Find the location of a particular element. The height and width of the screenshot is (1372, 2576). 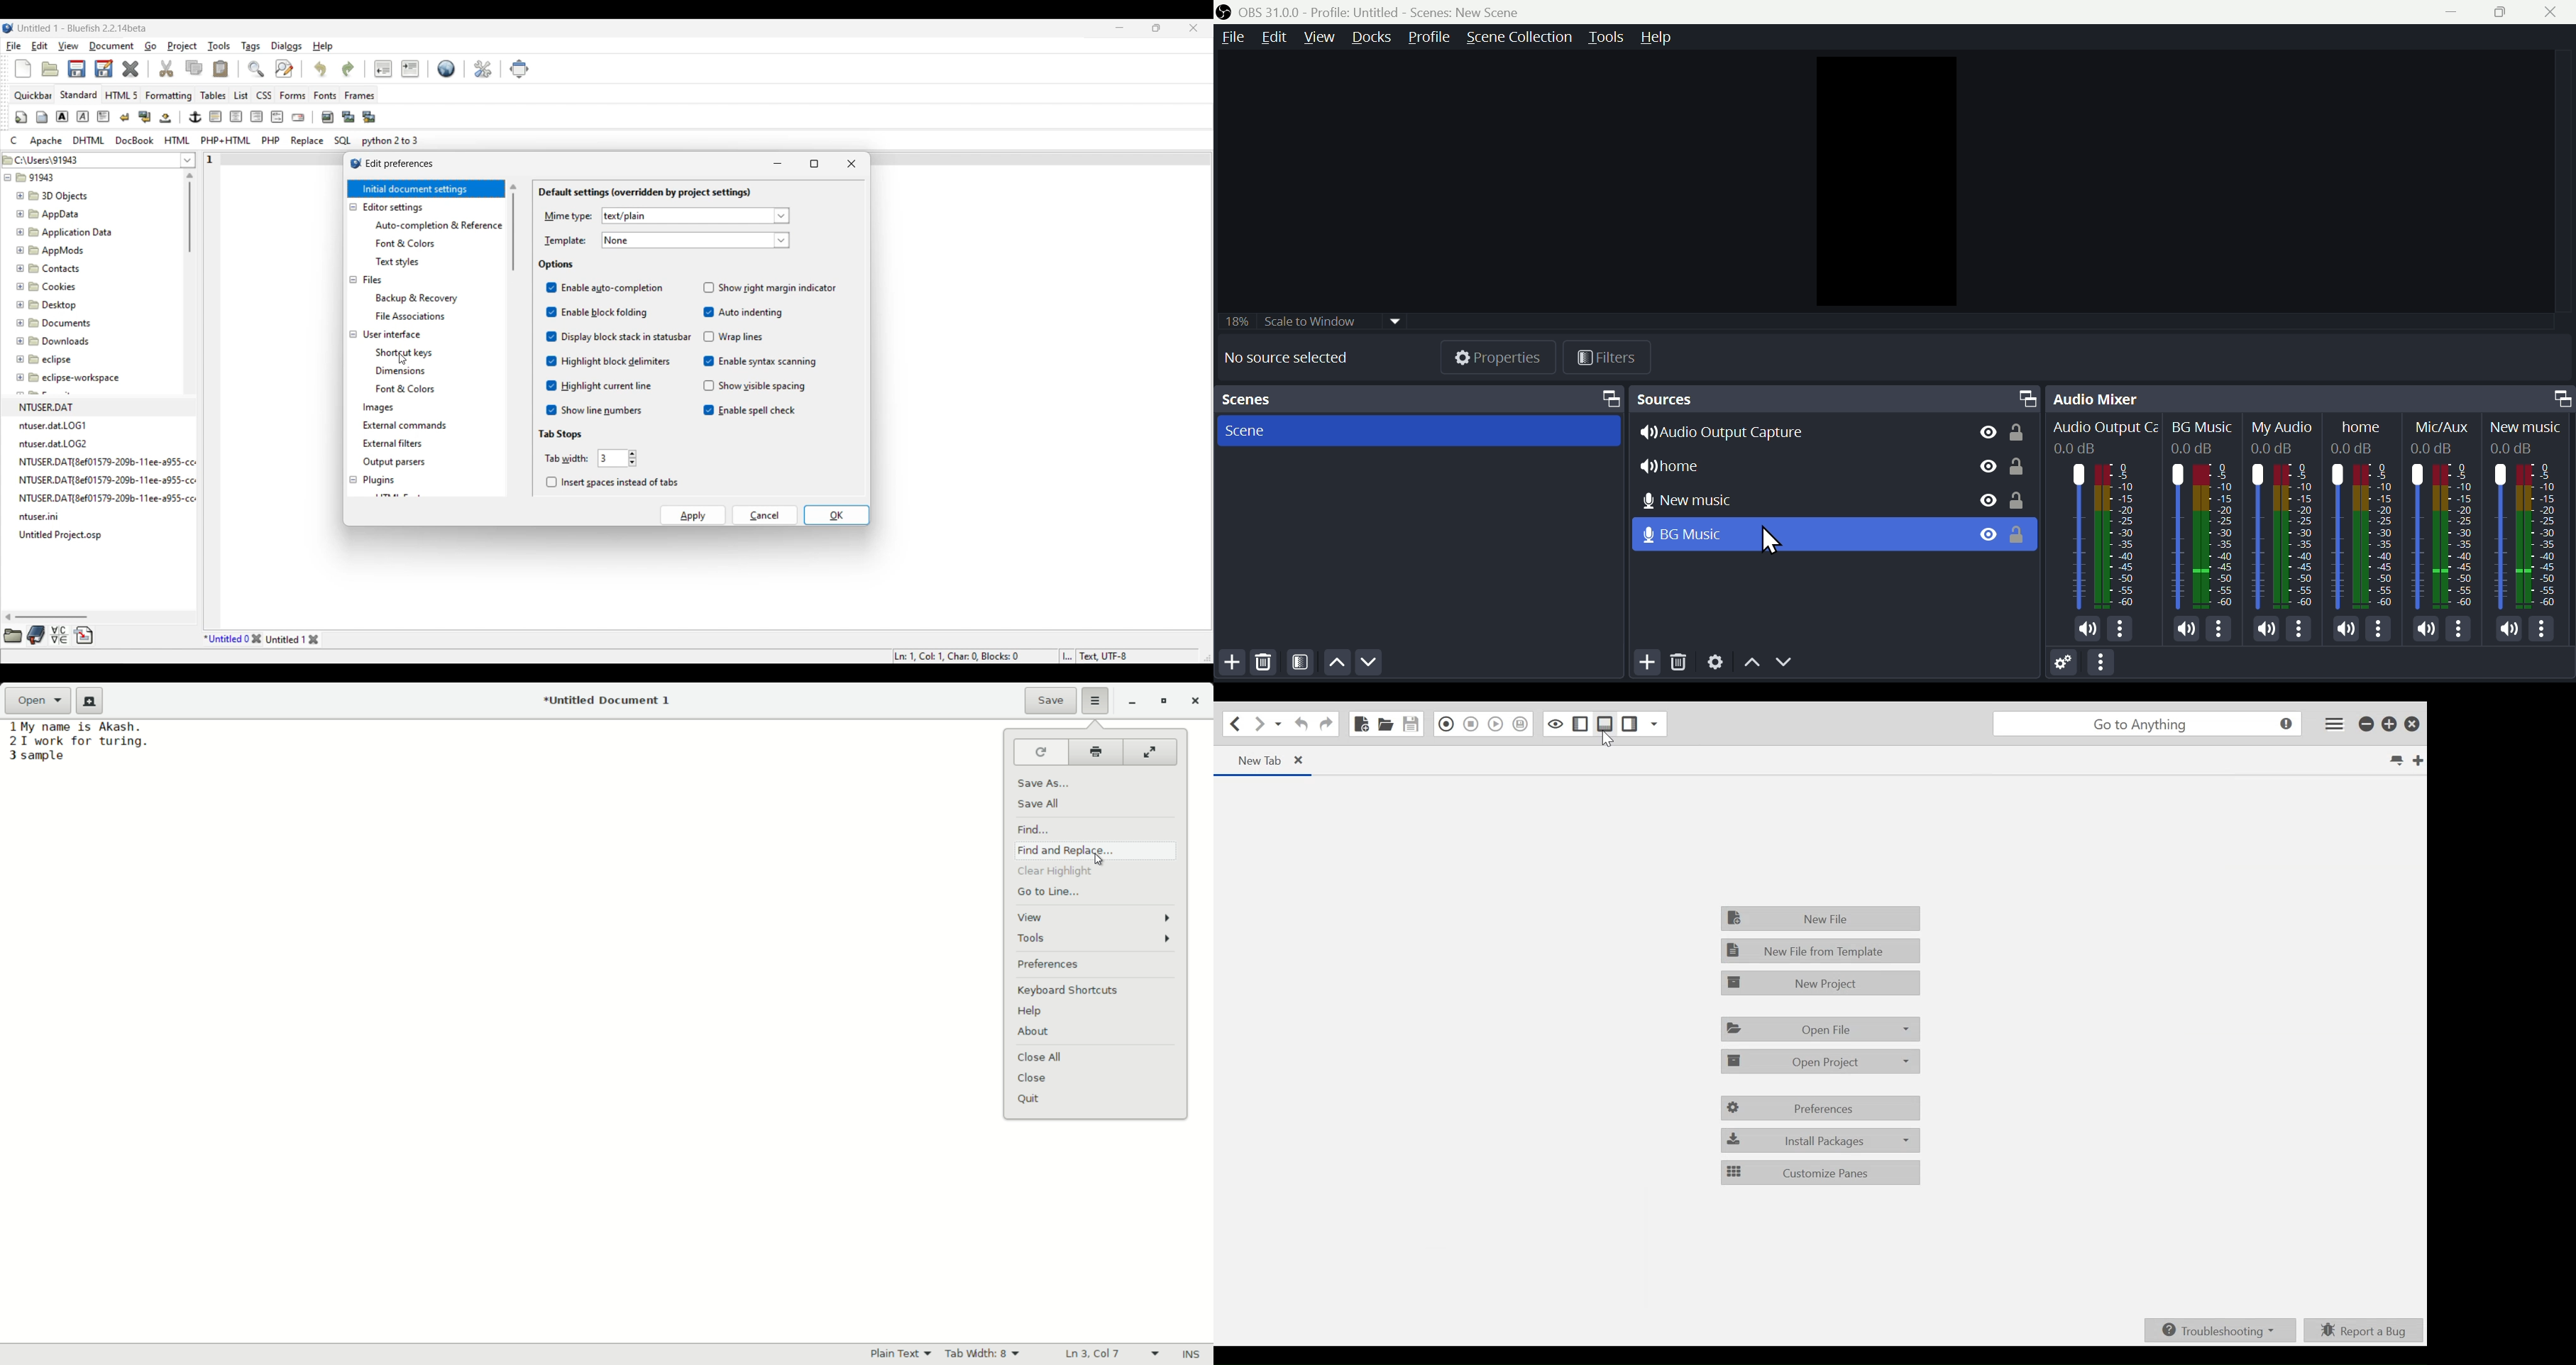

NTUSER.DAT{8f01579-209b-11ee-2955-cc: is located at coordinates (111, 461).